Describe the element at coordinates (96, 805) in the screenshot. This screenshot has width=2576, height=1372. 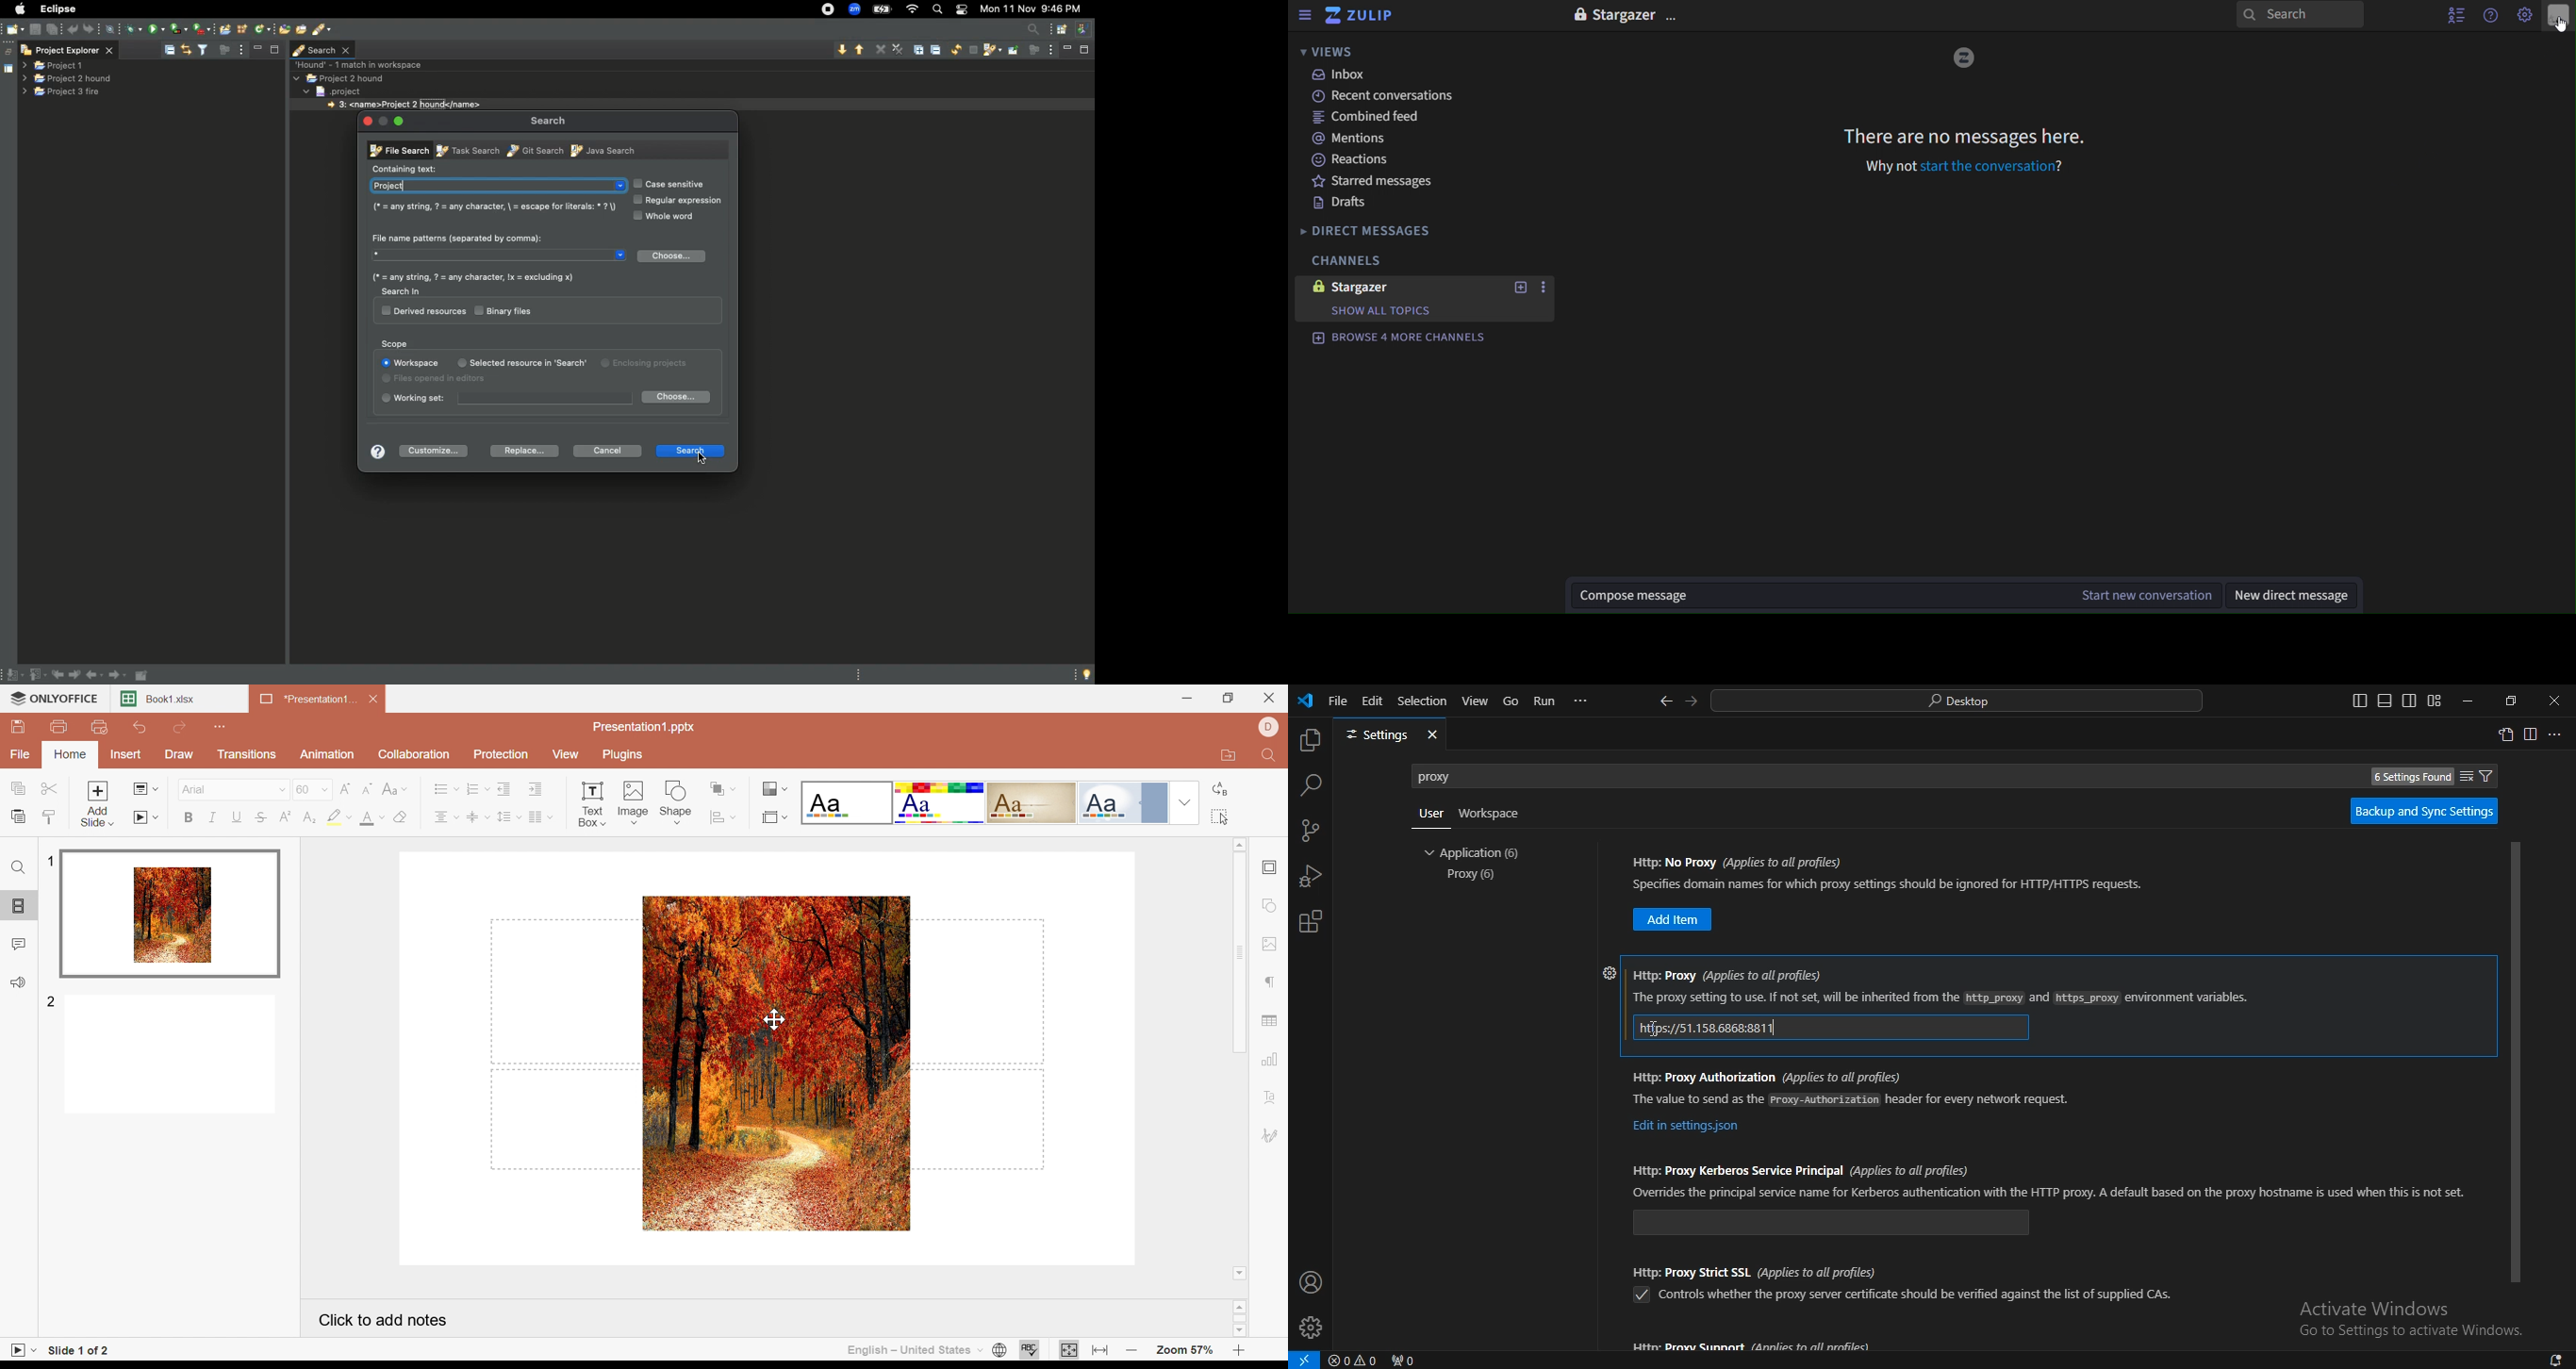
I see `Add slide` at that location.